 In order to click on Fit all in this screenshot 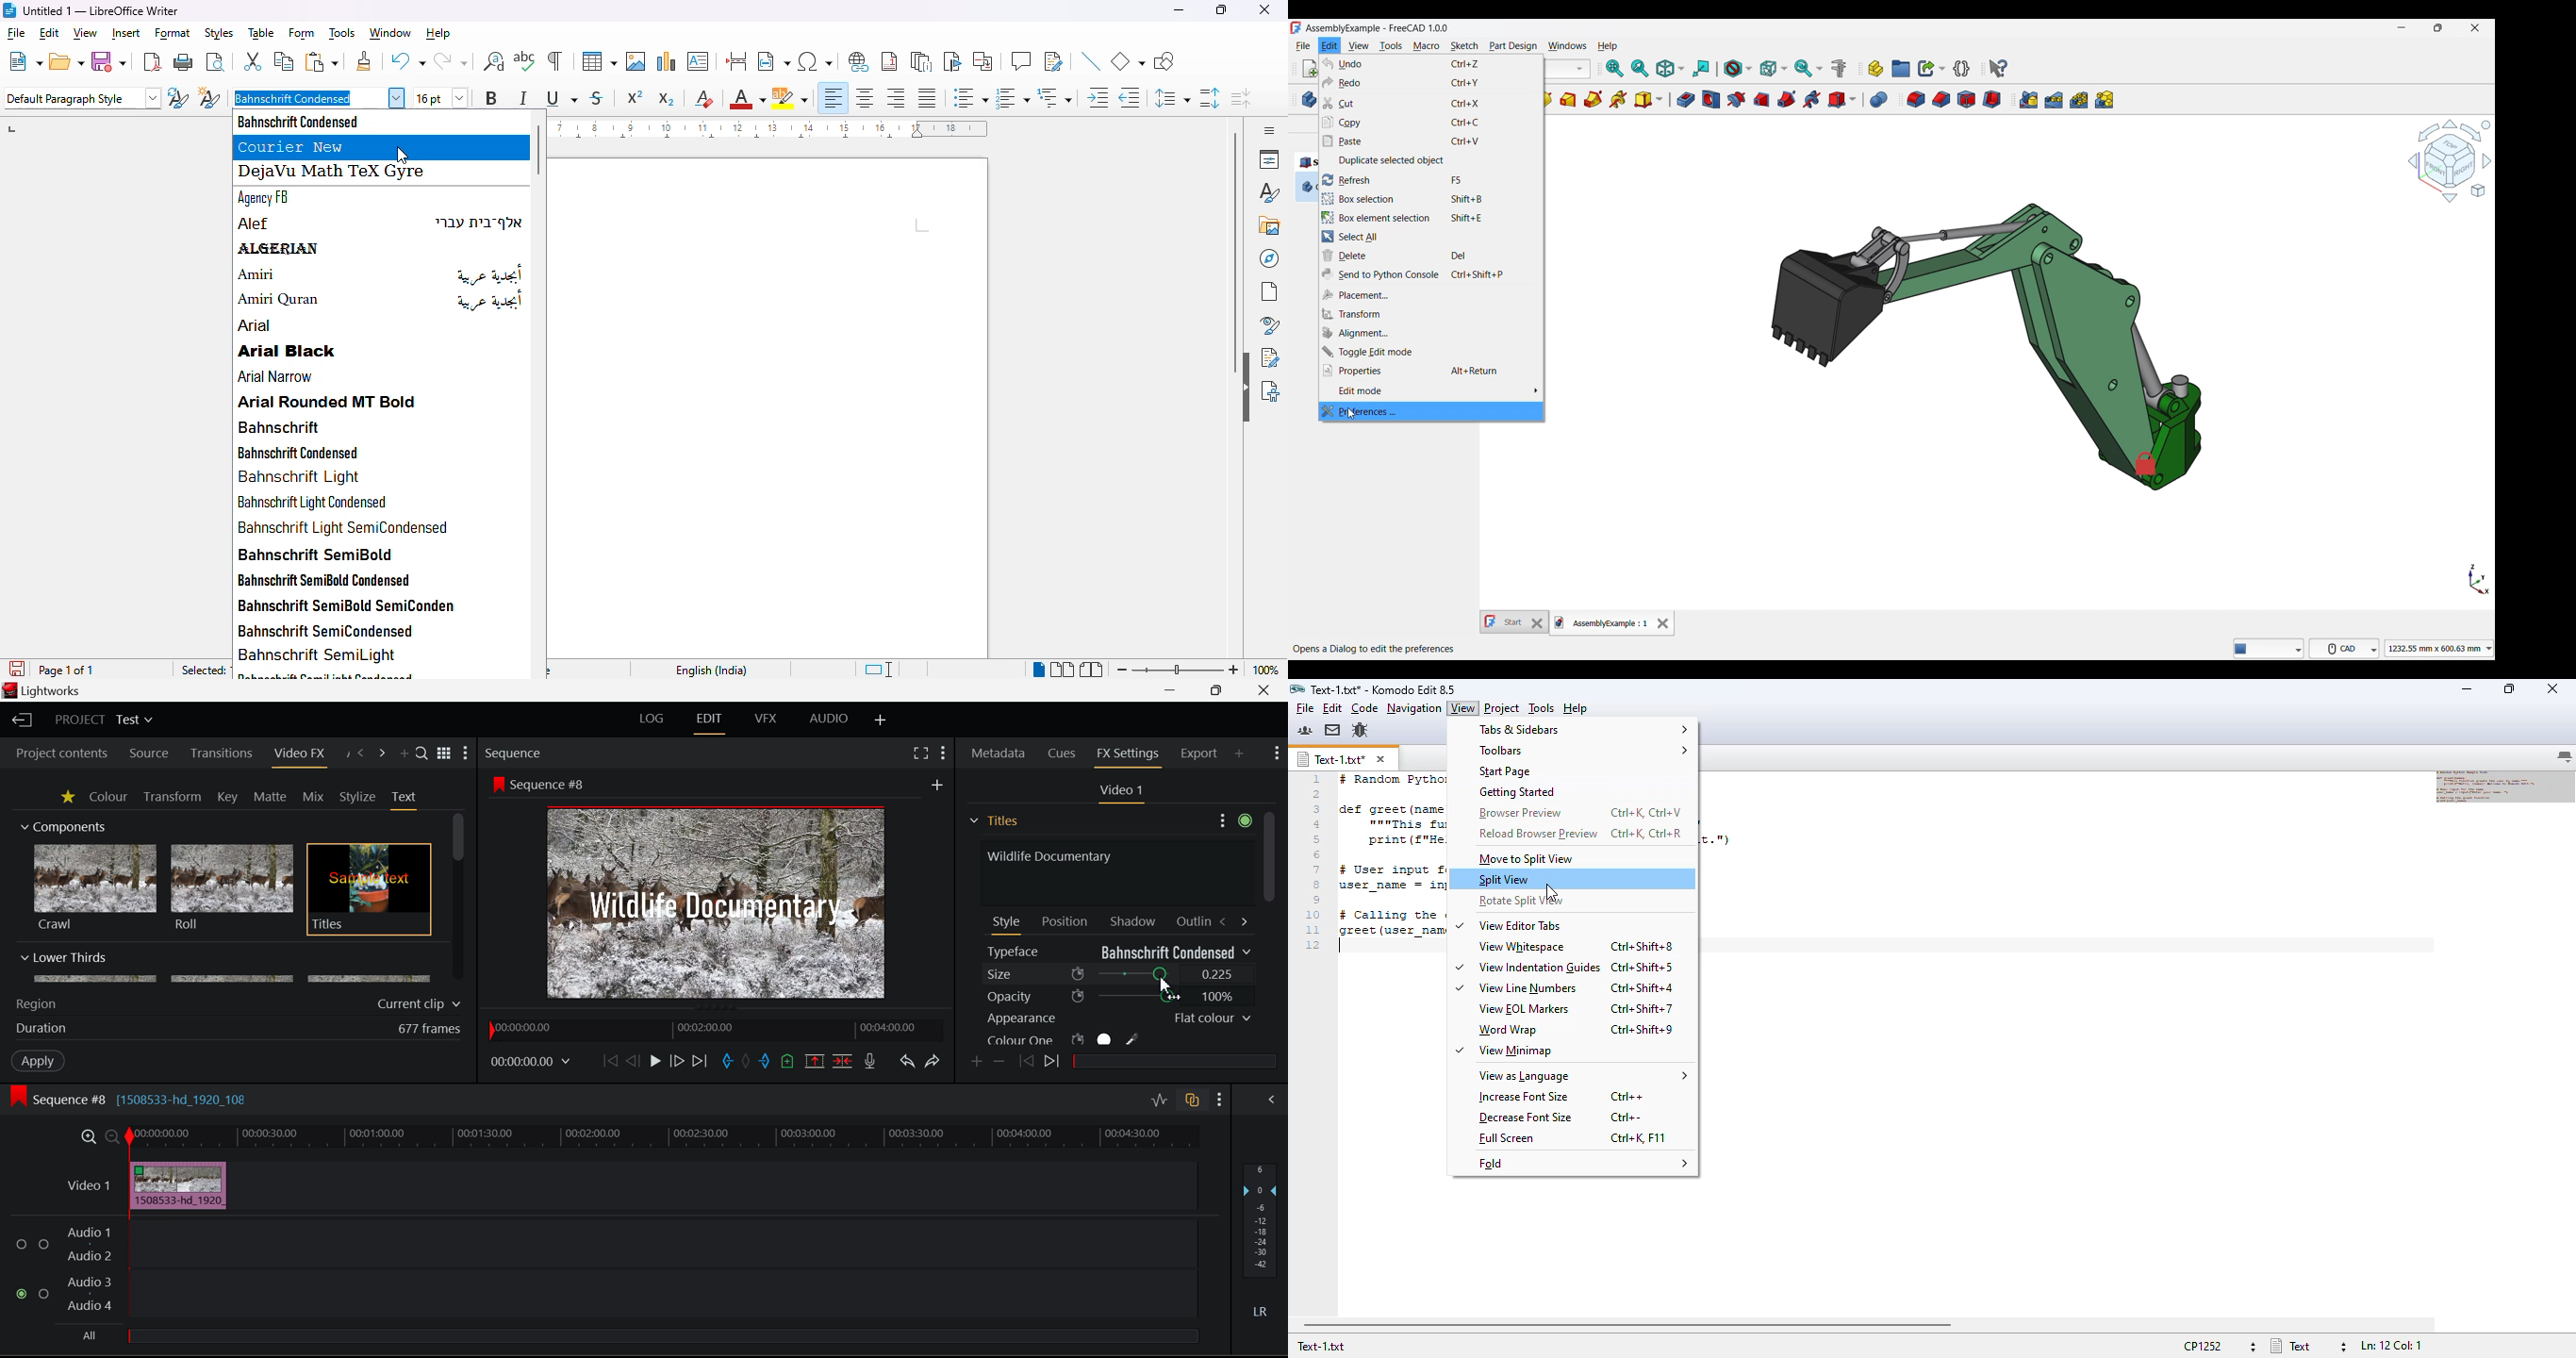, I will do `click(1616, 69)`.